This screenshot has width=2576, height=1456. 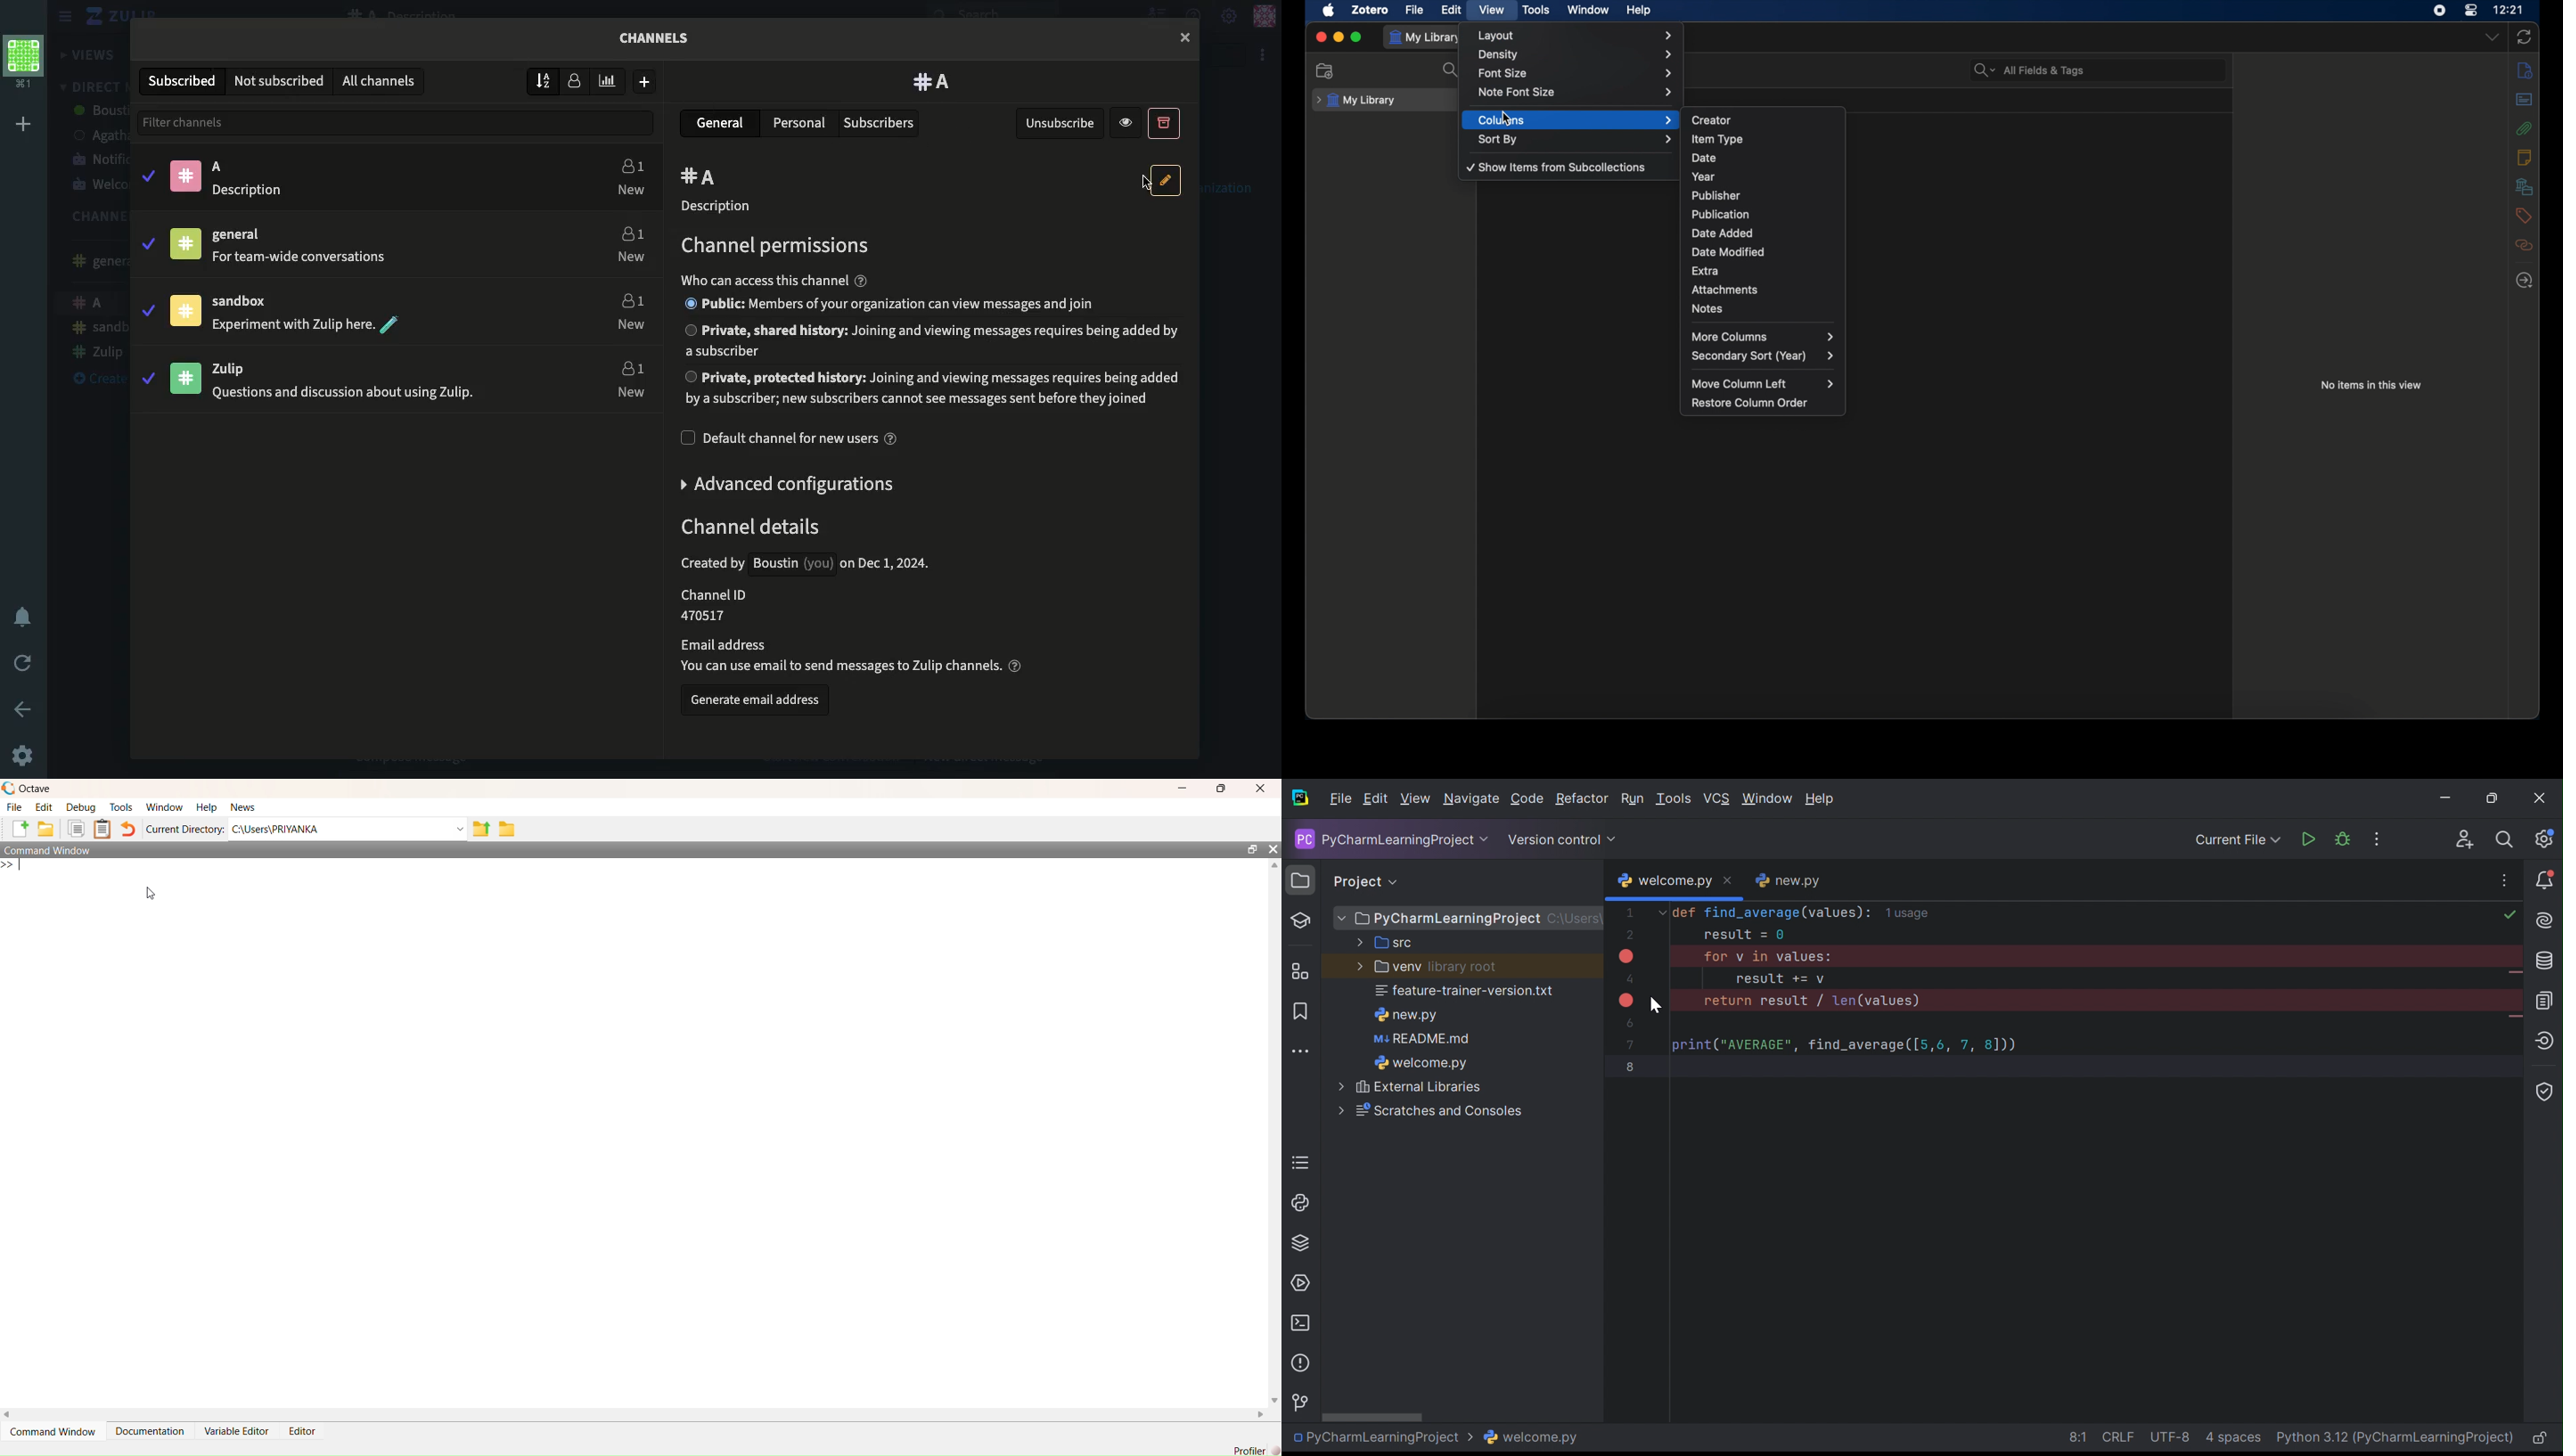 I want to click on cursor, so click(x=1507, y=118).